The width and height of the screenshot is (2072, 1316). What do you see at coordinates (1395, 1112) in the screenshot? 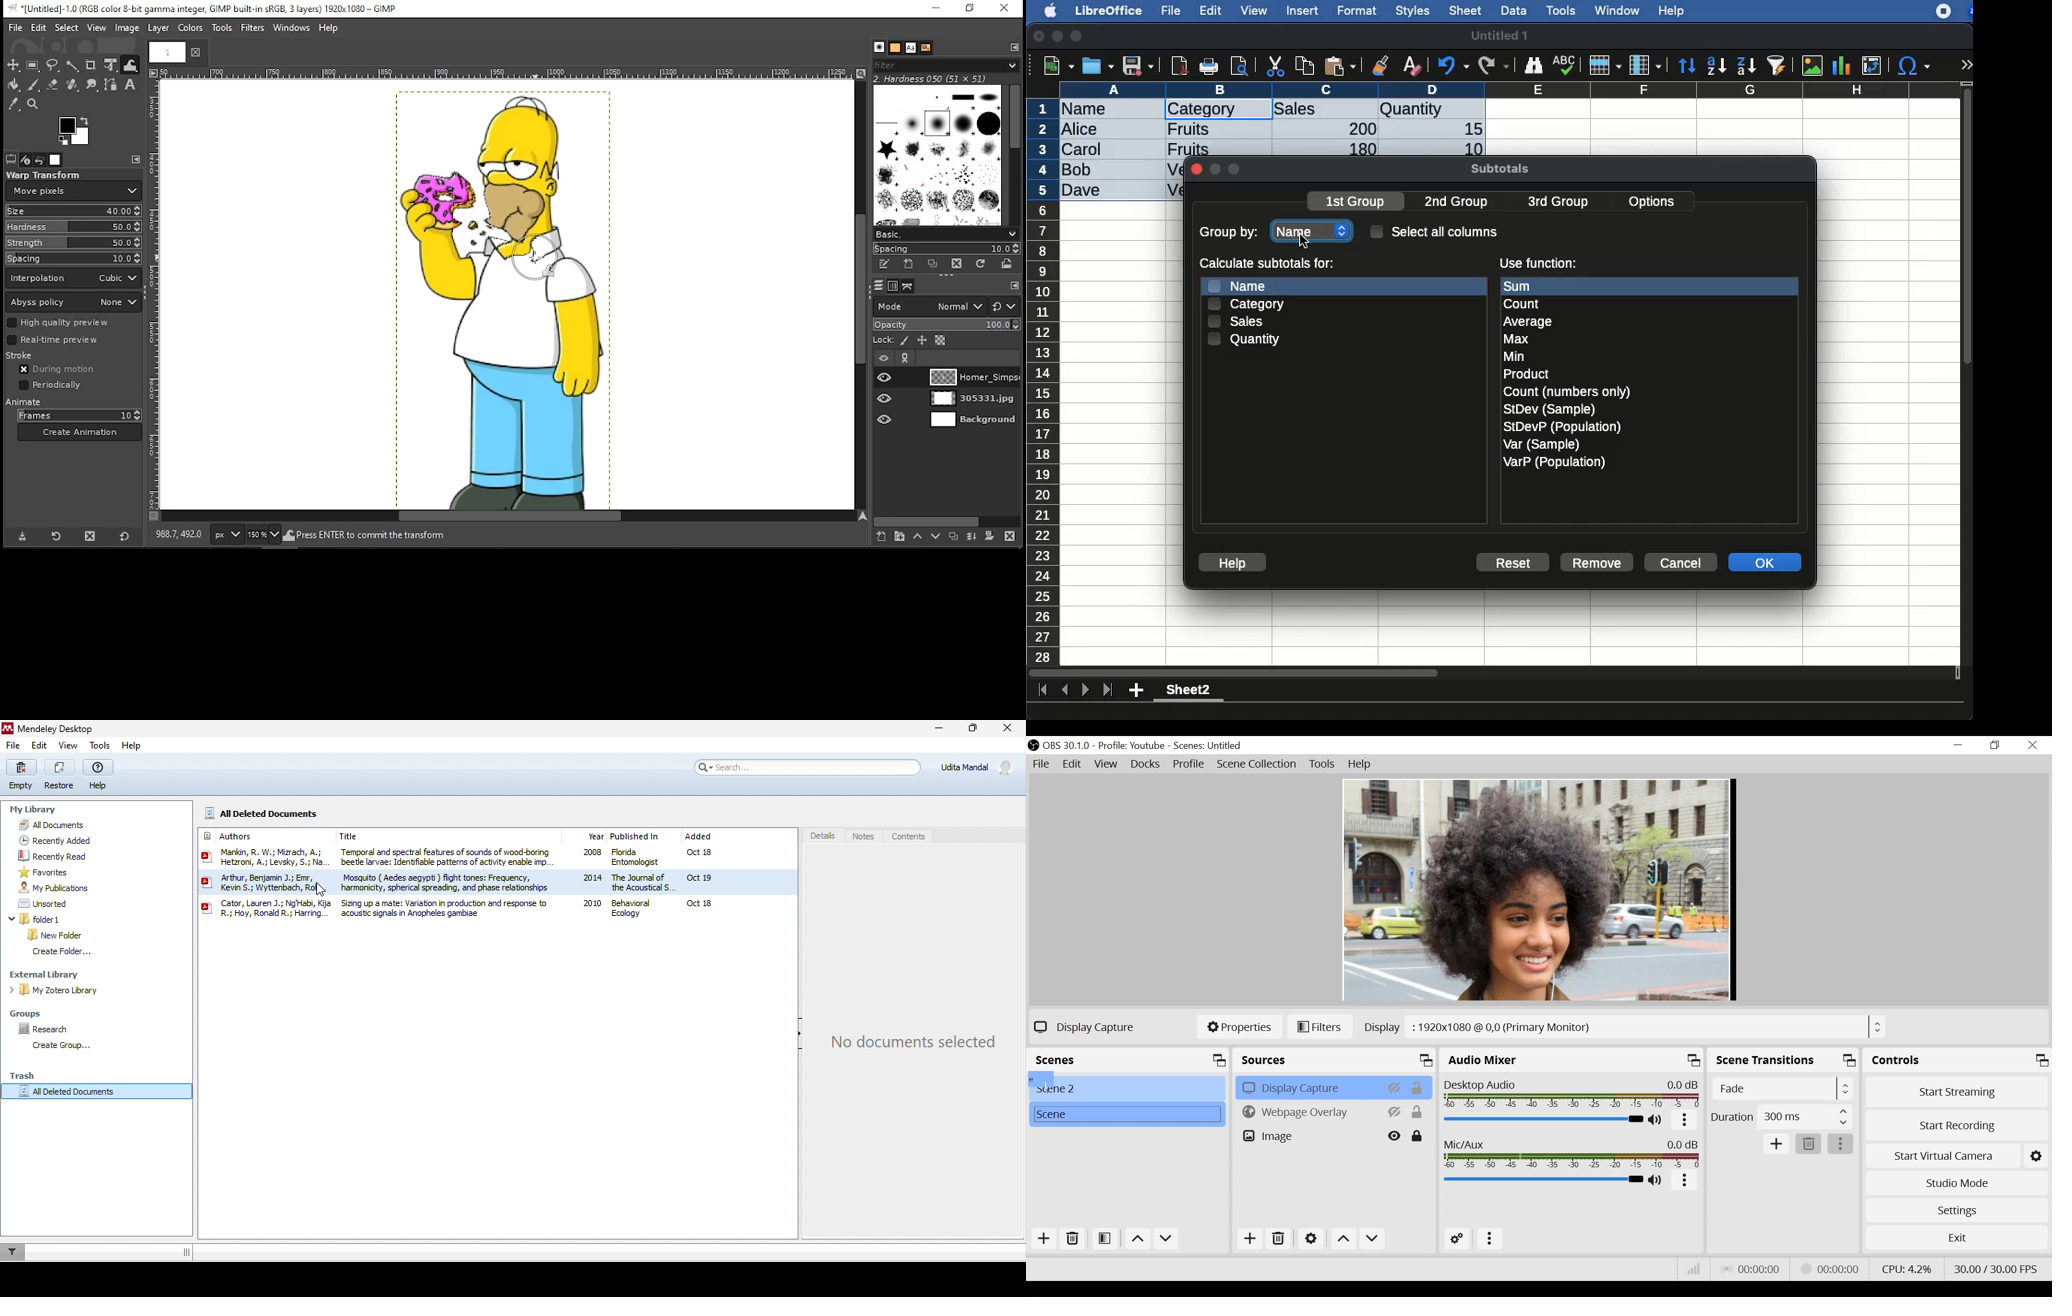
I see `HIde/Display` at bounding box center [1395, 1112].